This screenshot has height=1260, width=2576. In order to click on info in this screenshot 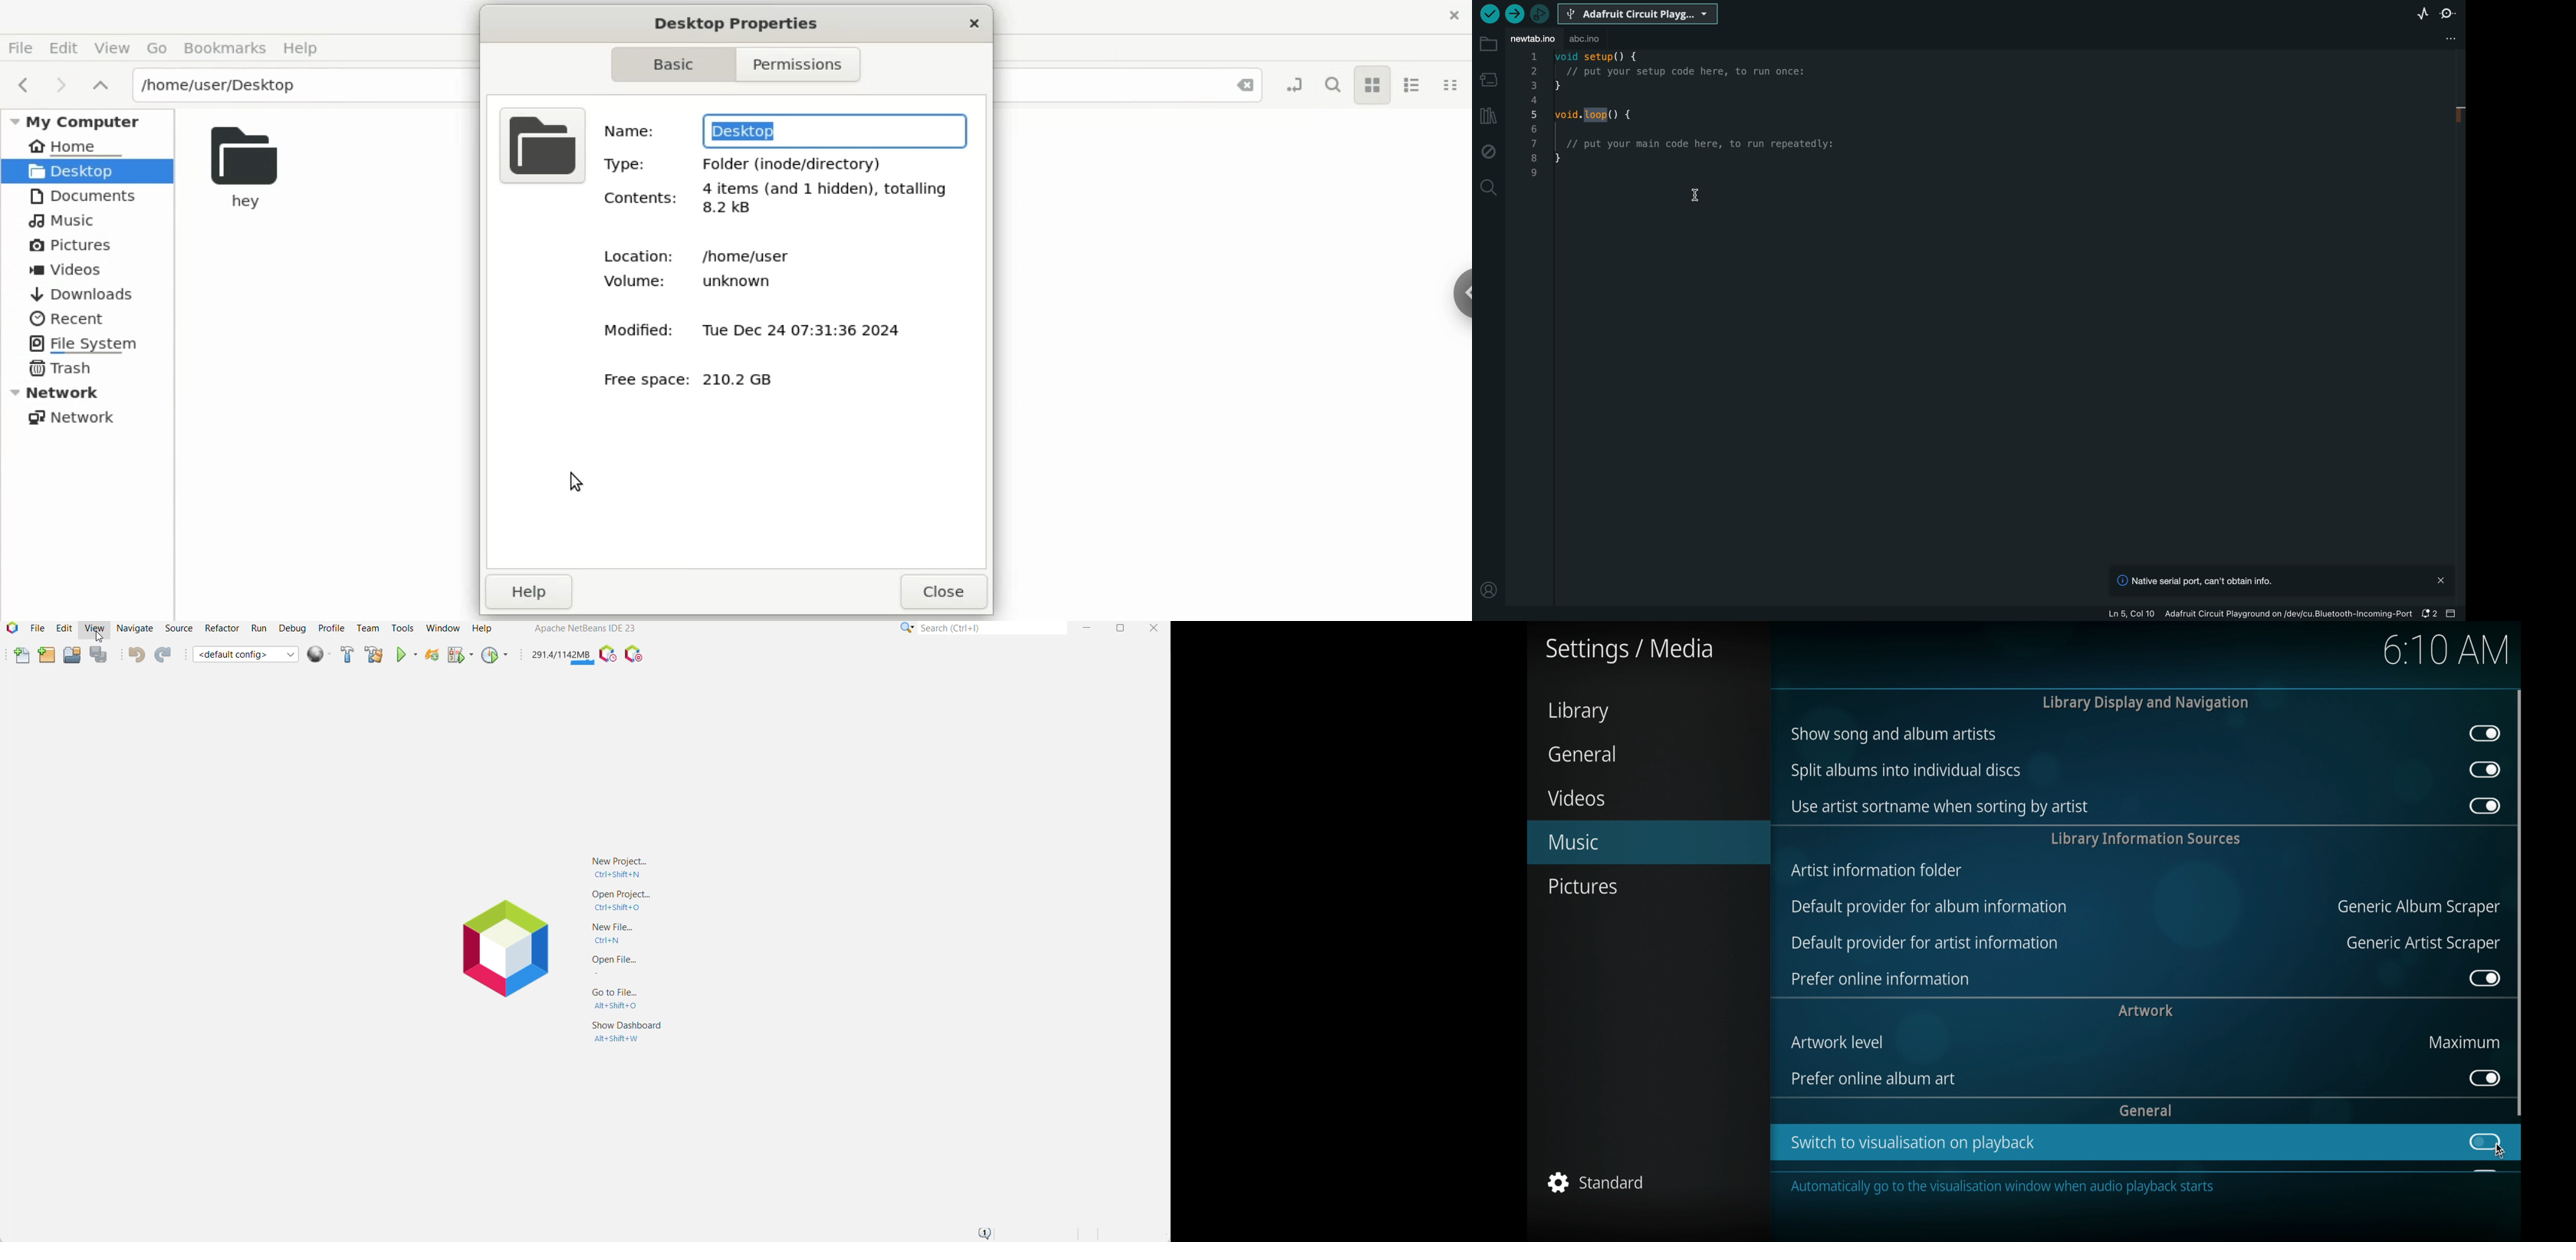, I will do `click(2106, 1187)`.